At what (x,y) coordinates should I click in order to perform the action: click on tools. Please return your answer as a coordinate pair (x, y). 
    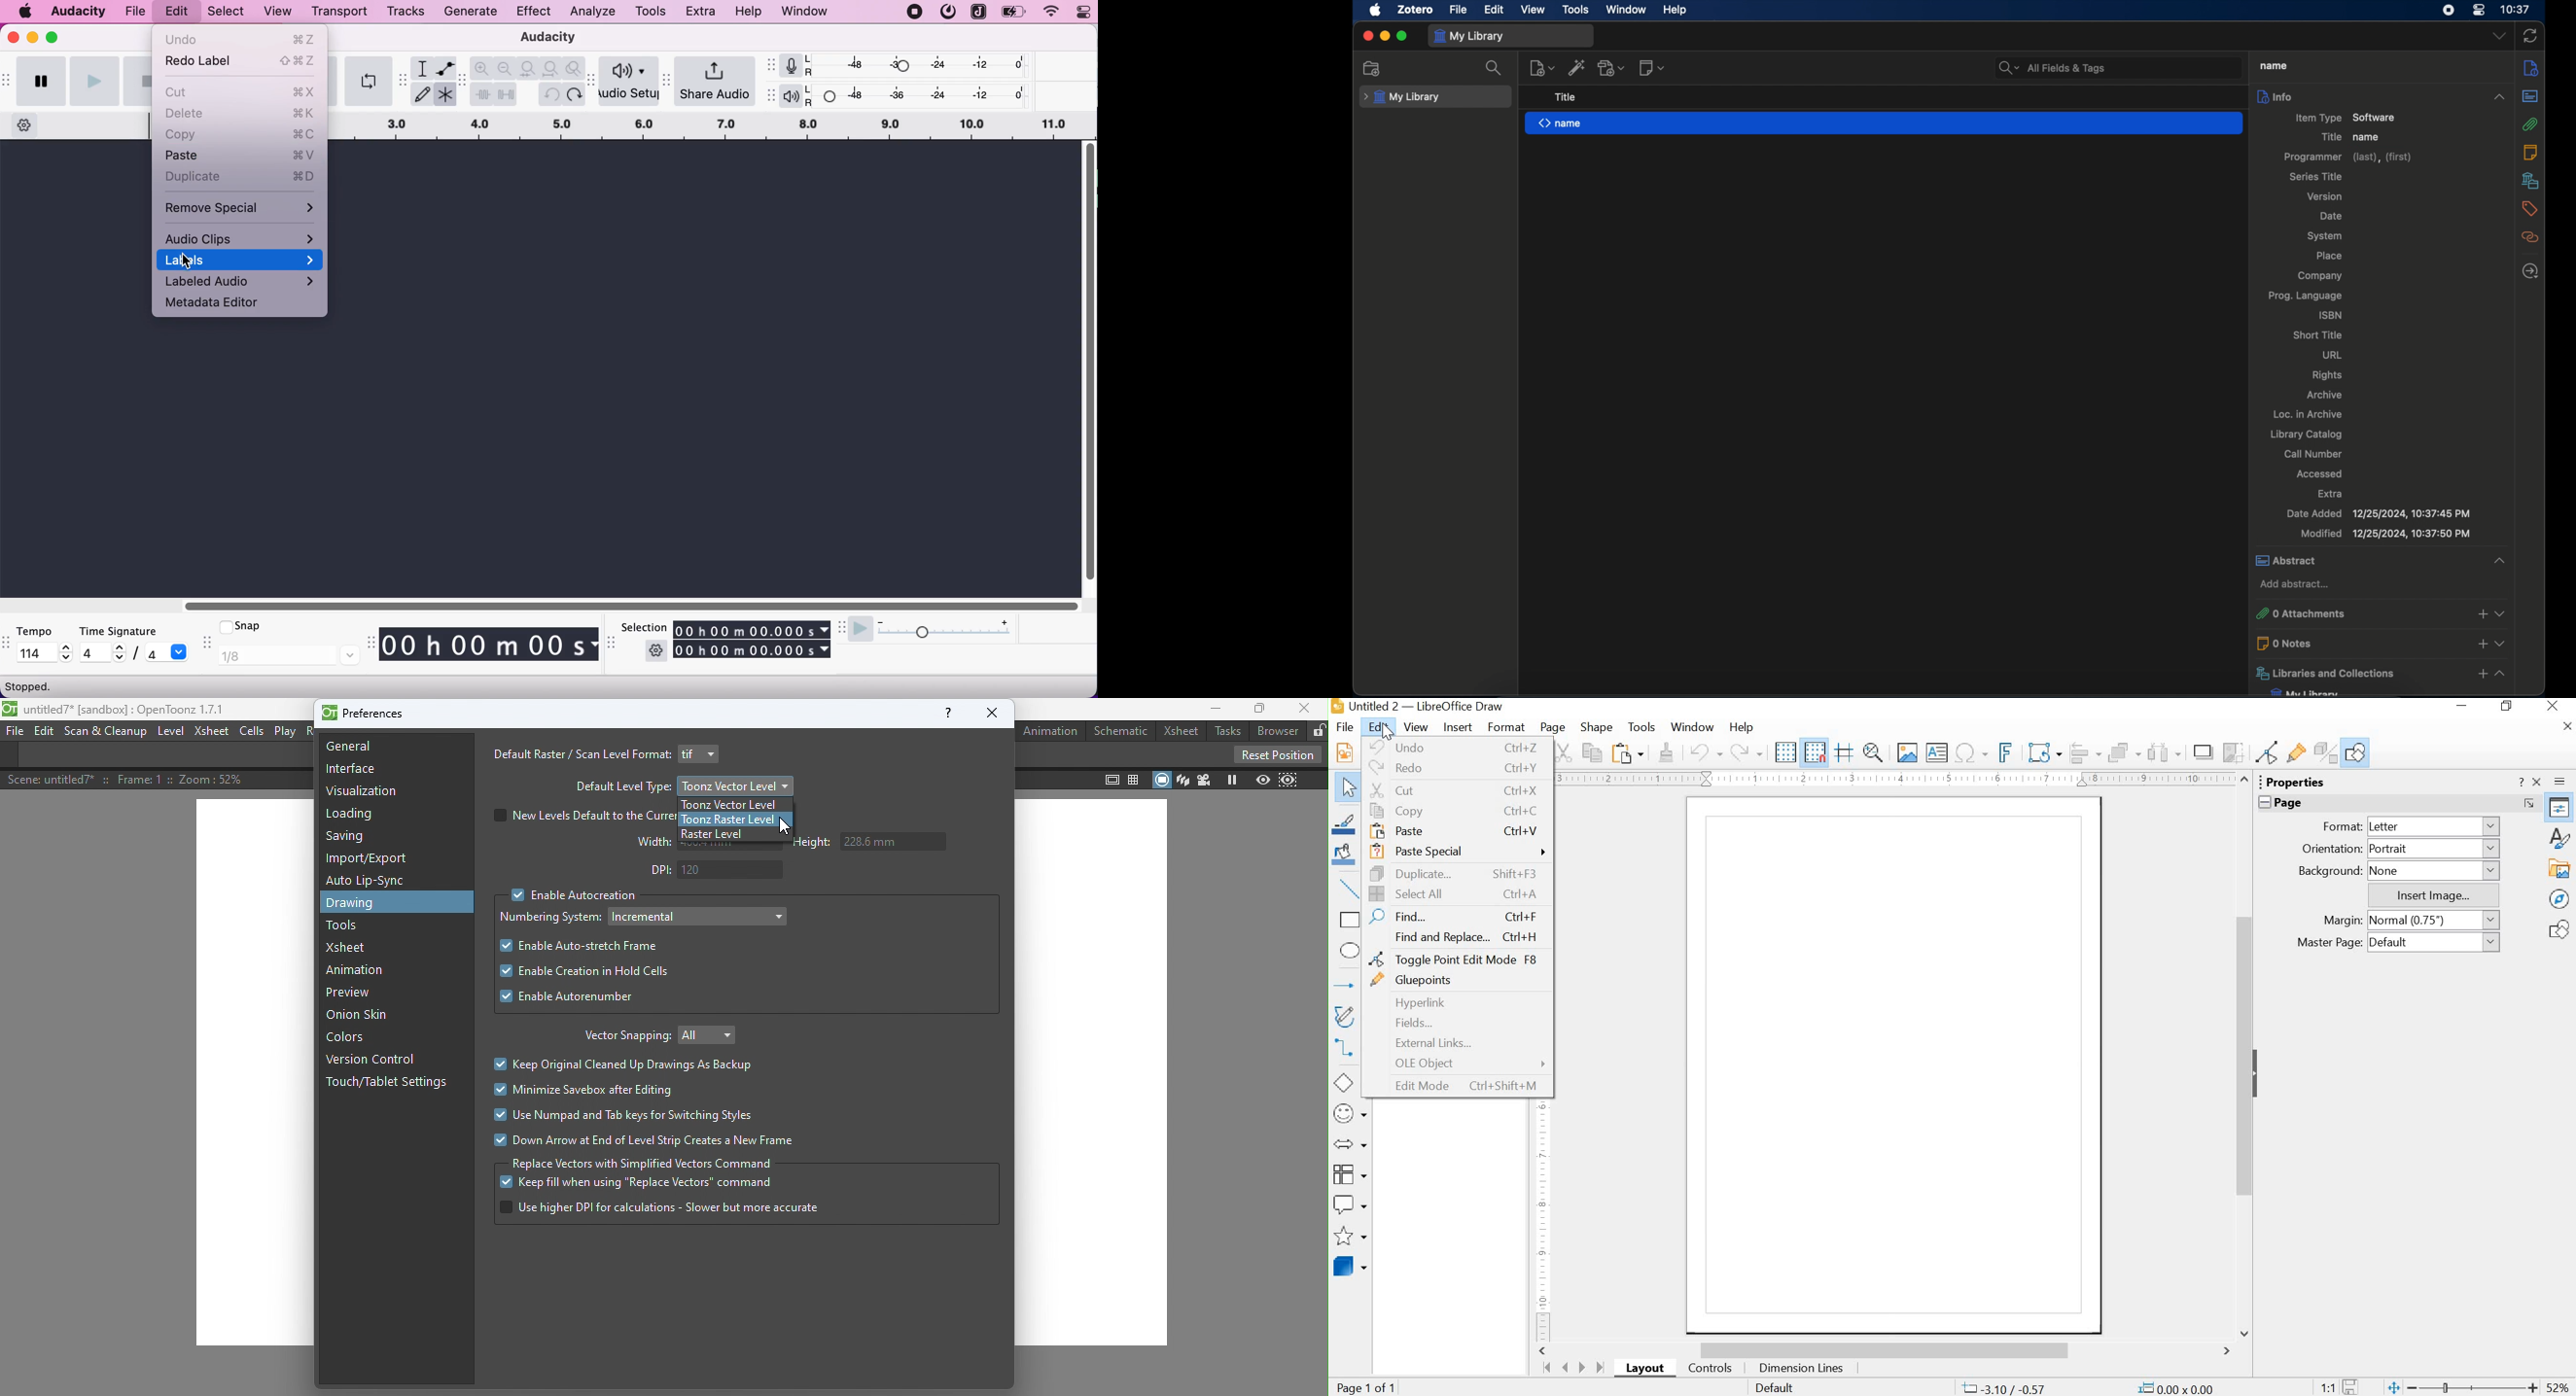
    Looking at the image, I should click on (1575, 10).